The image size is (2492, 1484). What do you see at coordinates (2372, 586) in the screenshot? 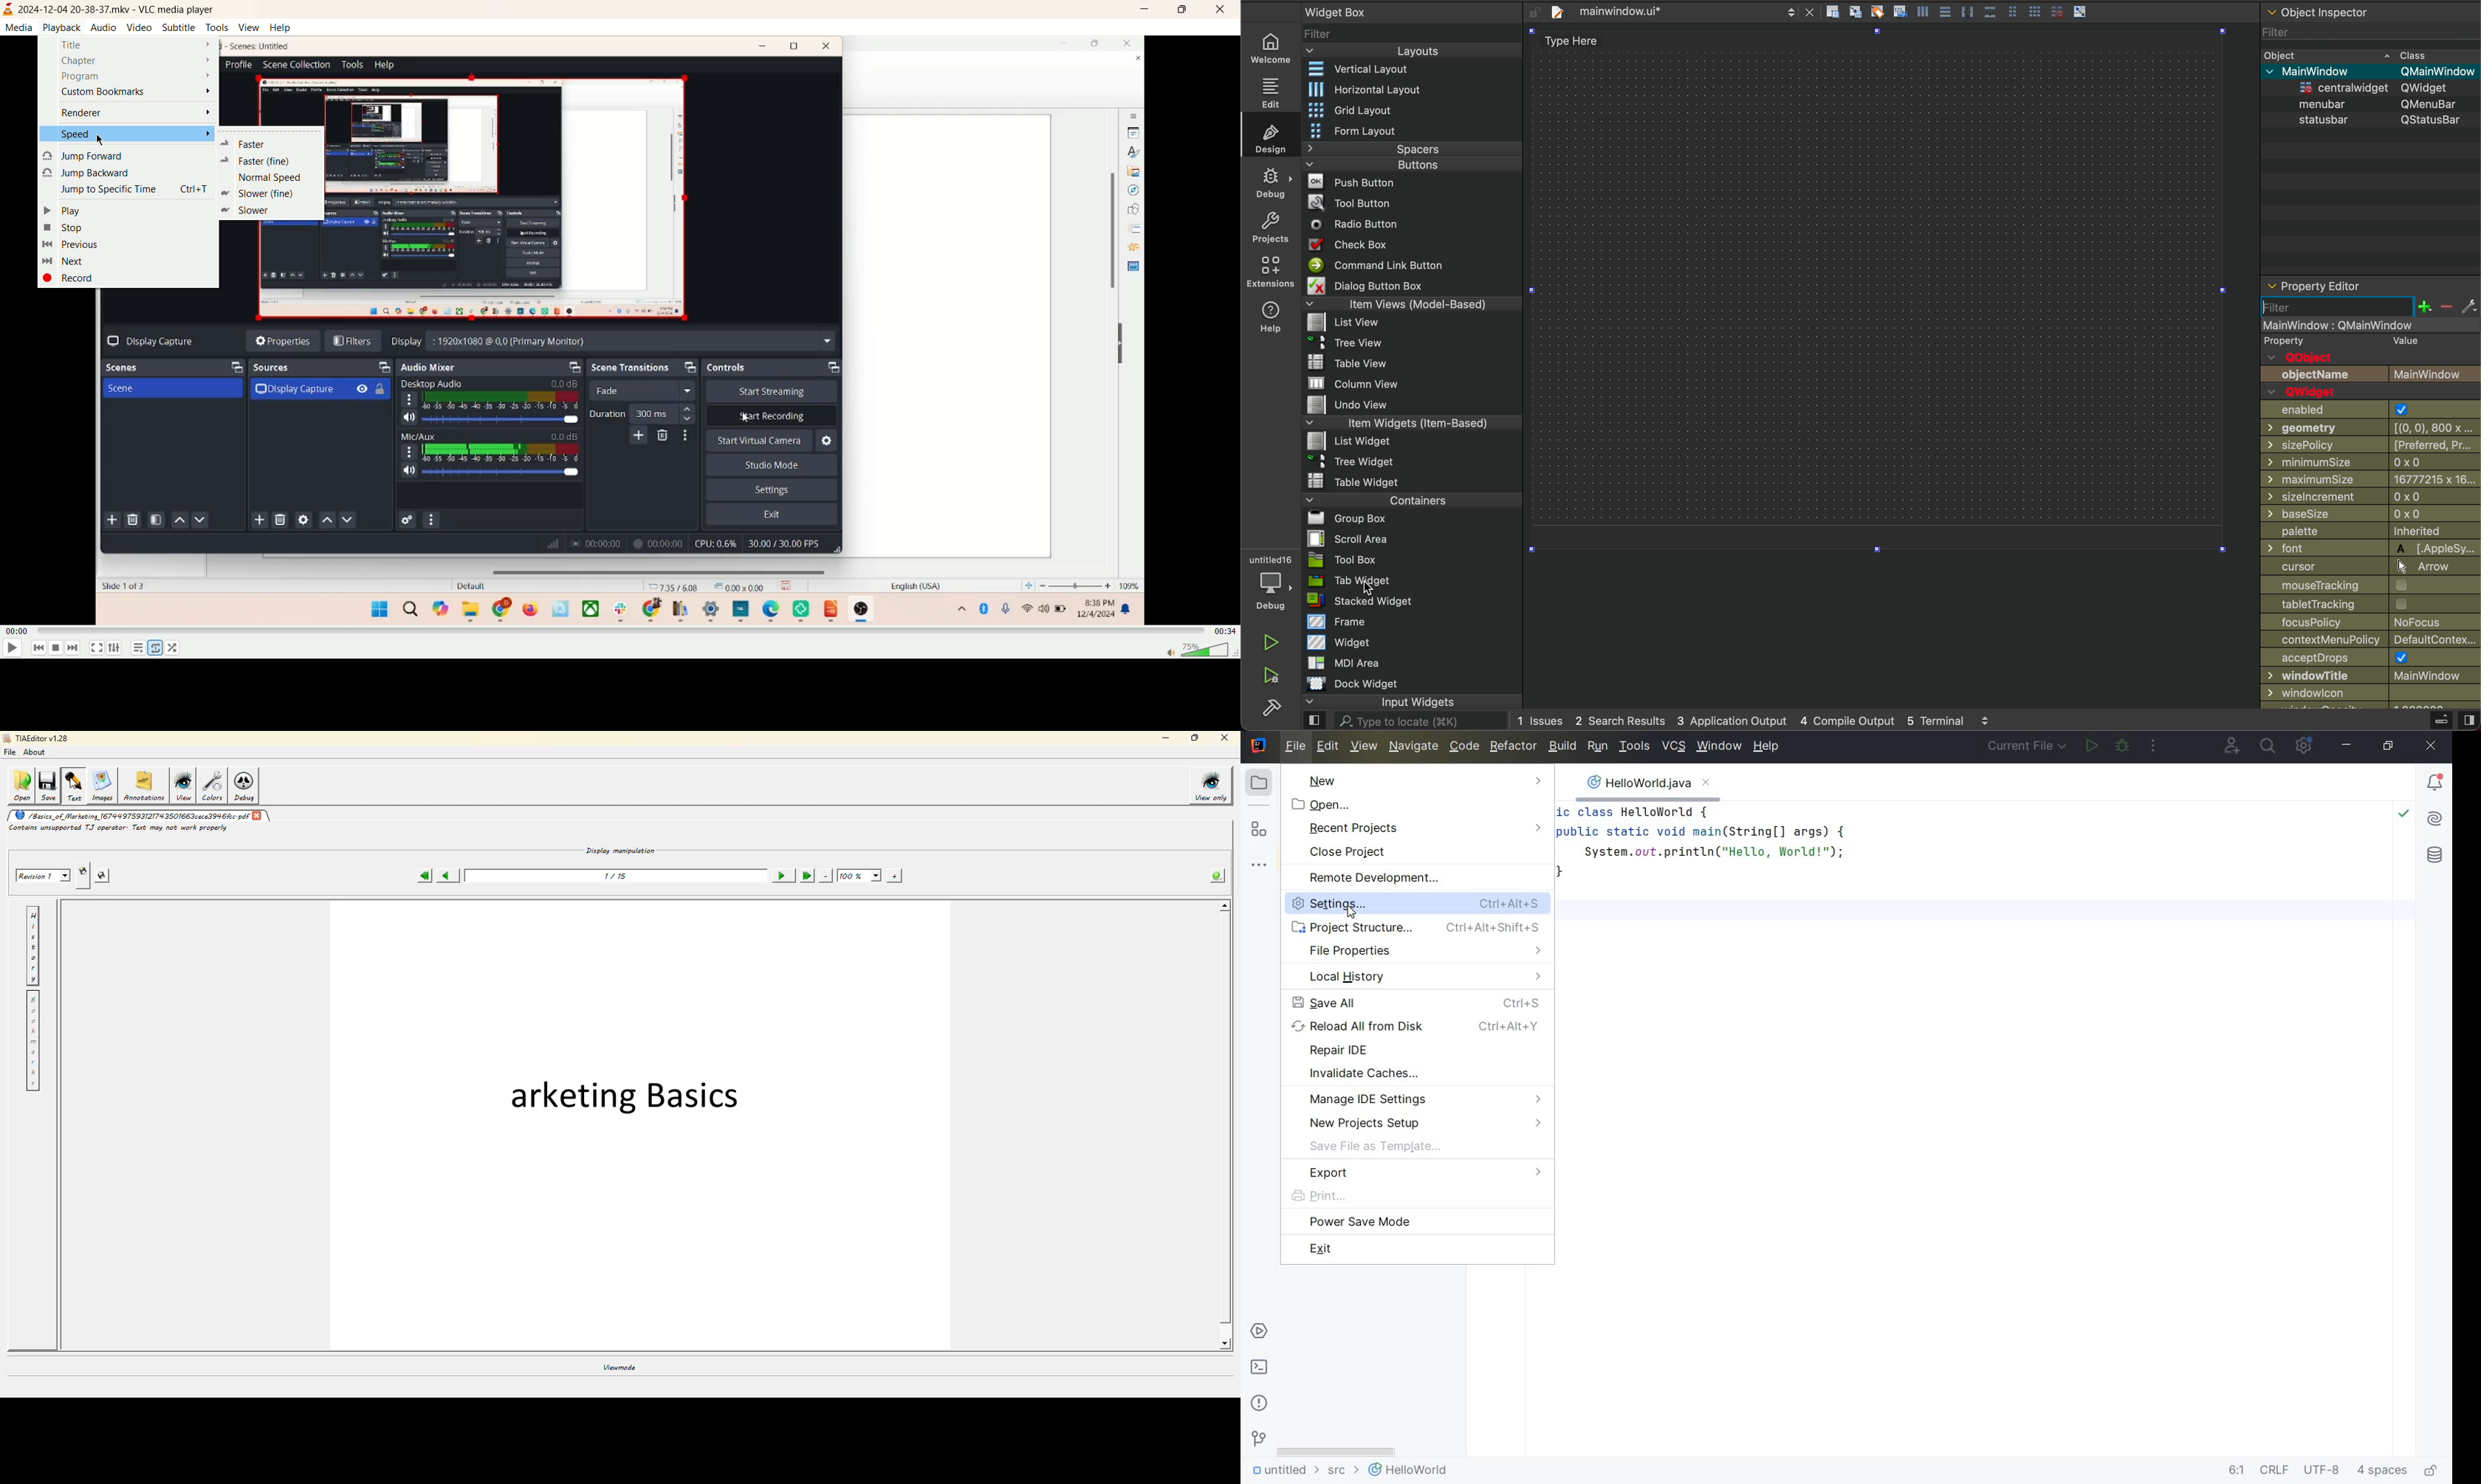
I see `` at bounding box center [2372, 586].